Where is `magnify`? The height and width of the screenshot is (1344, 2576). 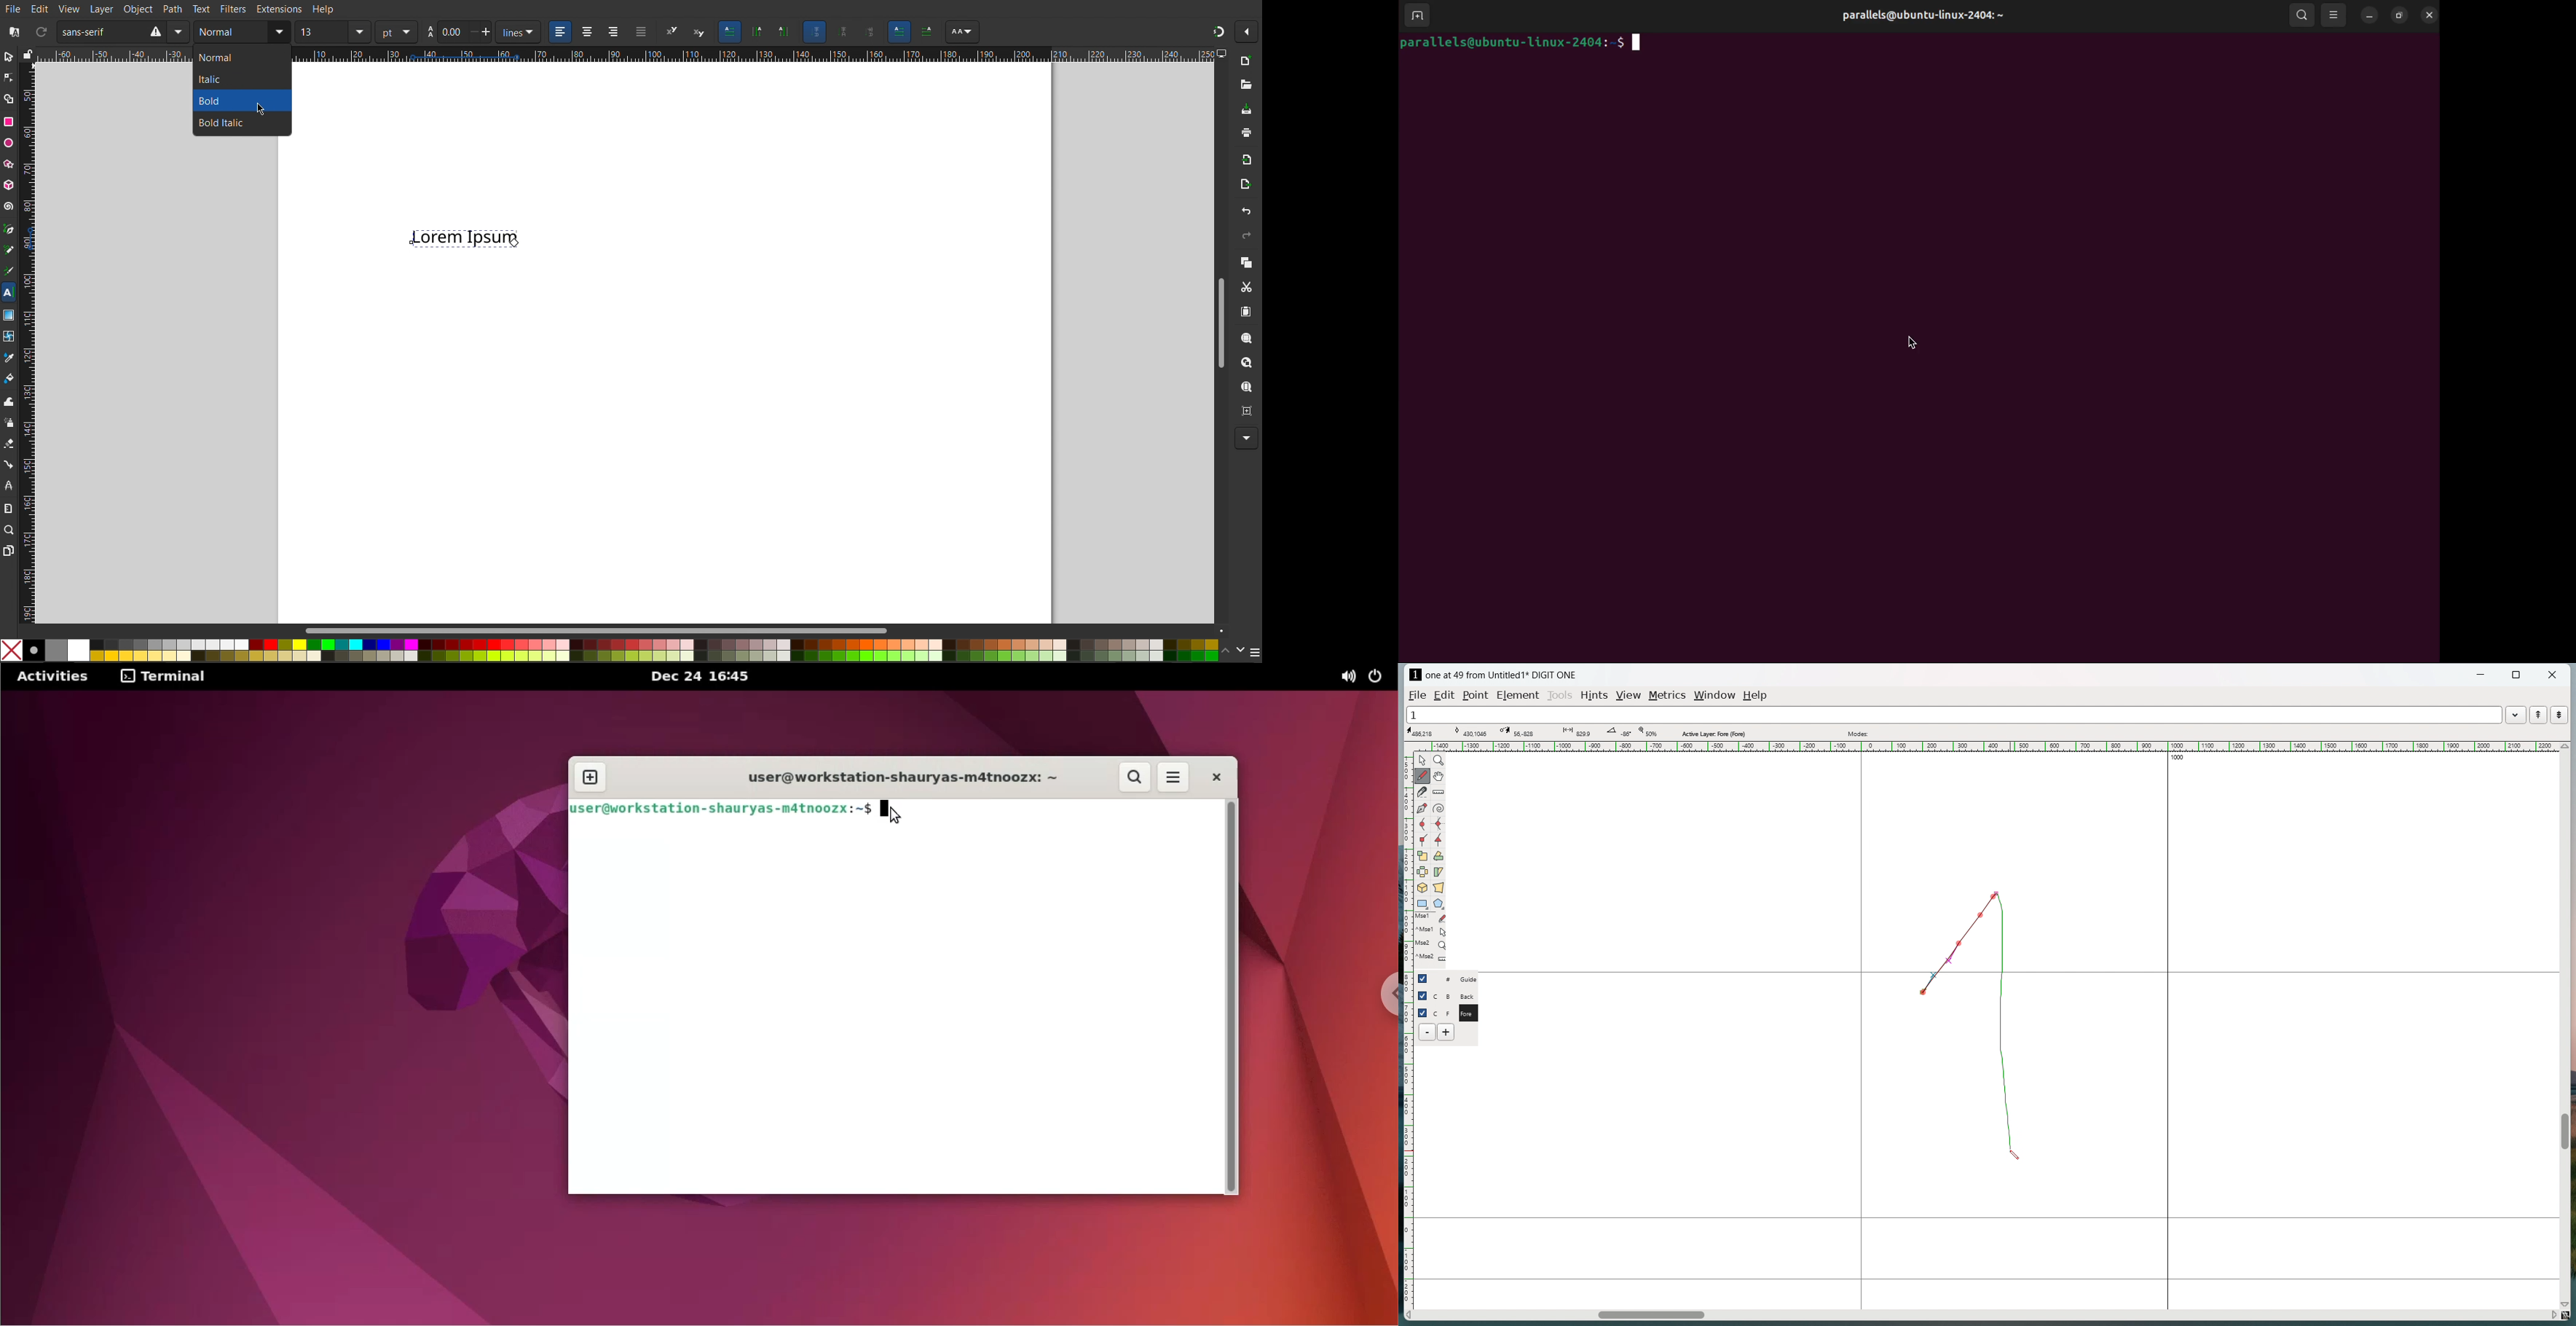 magnify is located at coordinates (1439, 760).